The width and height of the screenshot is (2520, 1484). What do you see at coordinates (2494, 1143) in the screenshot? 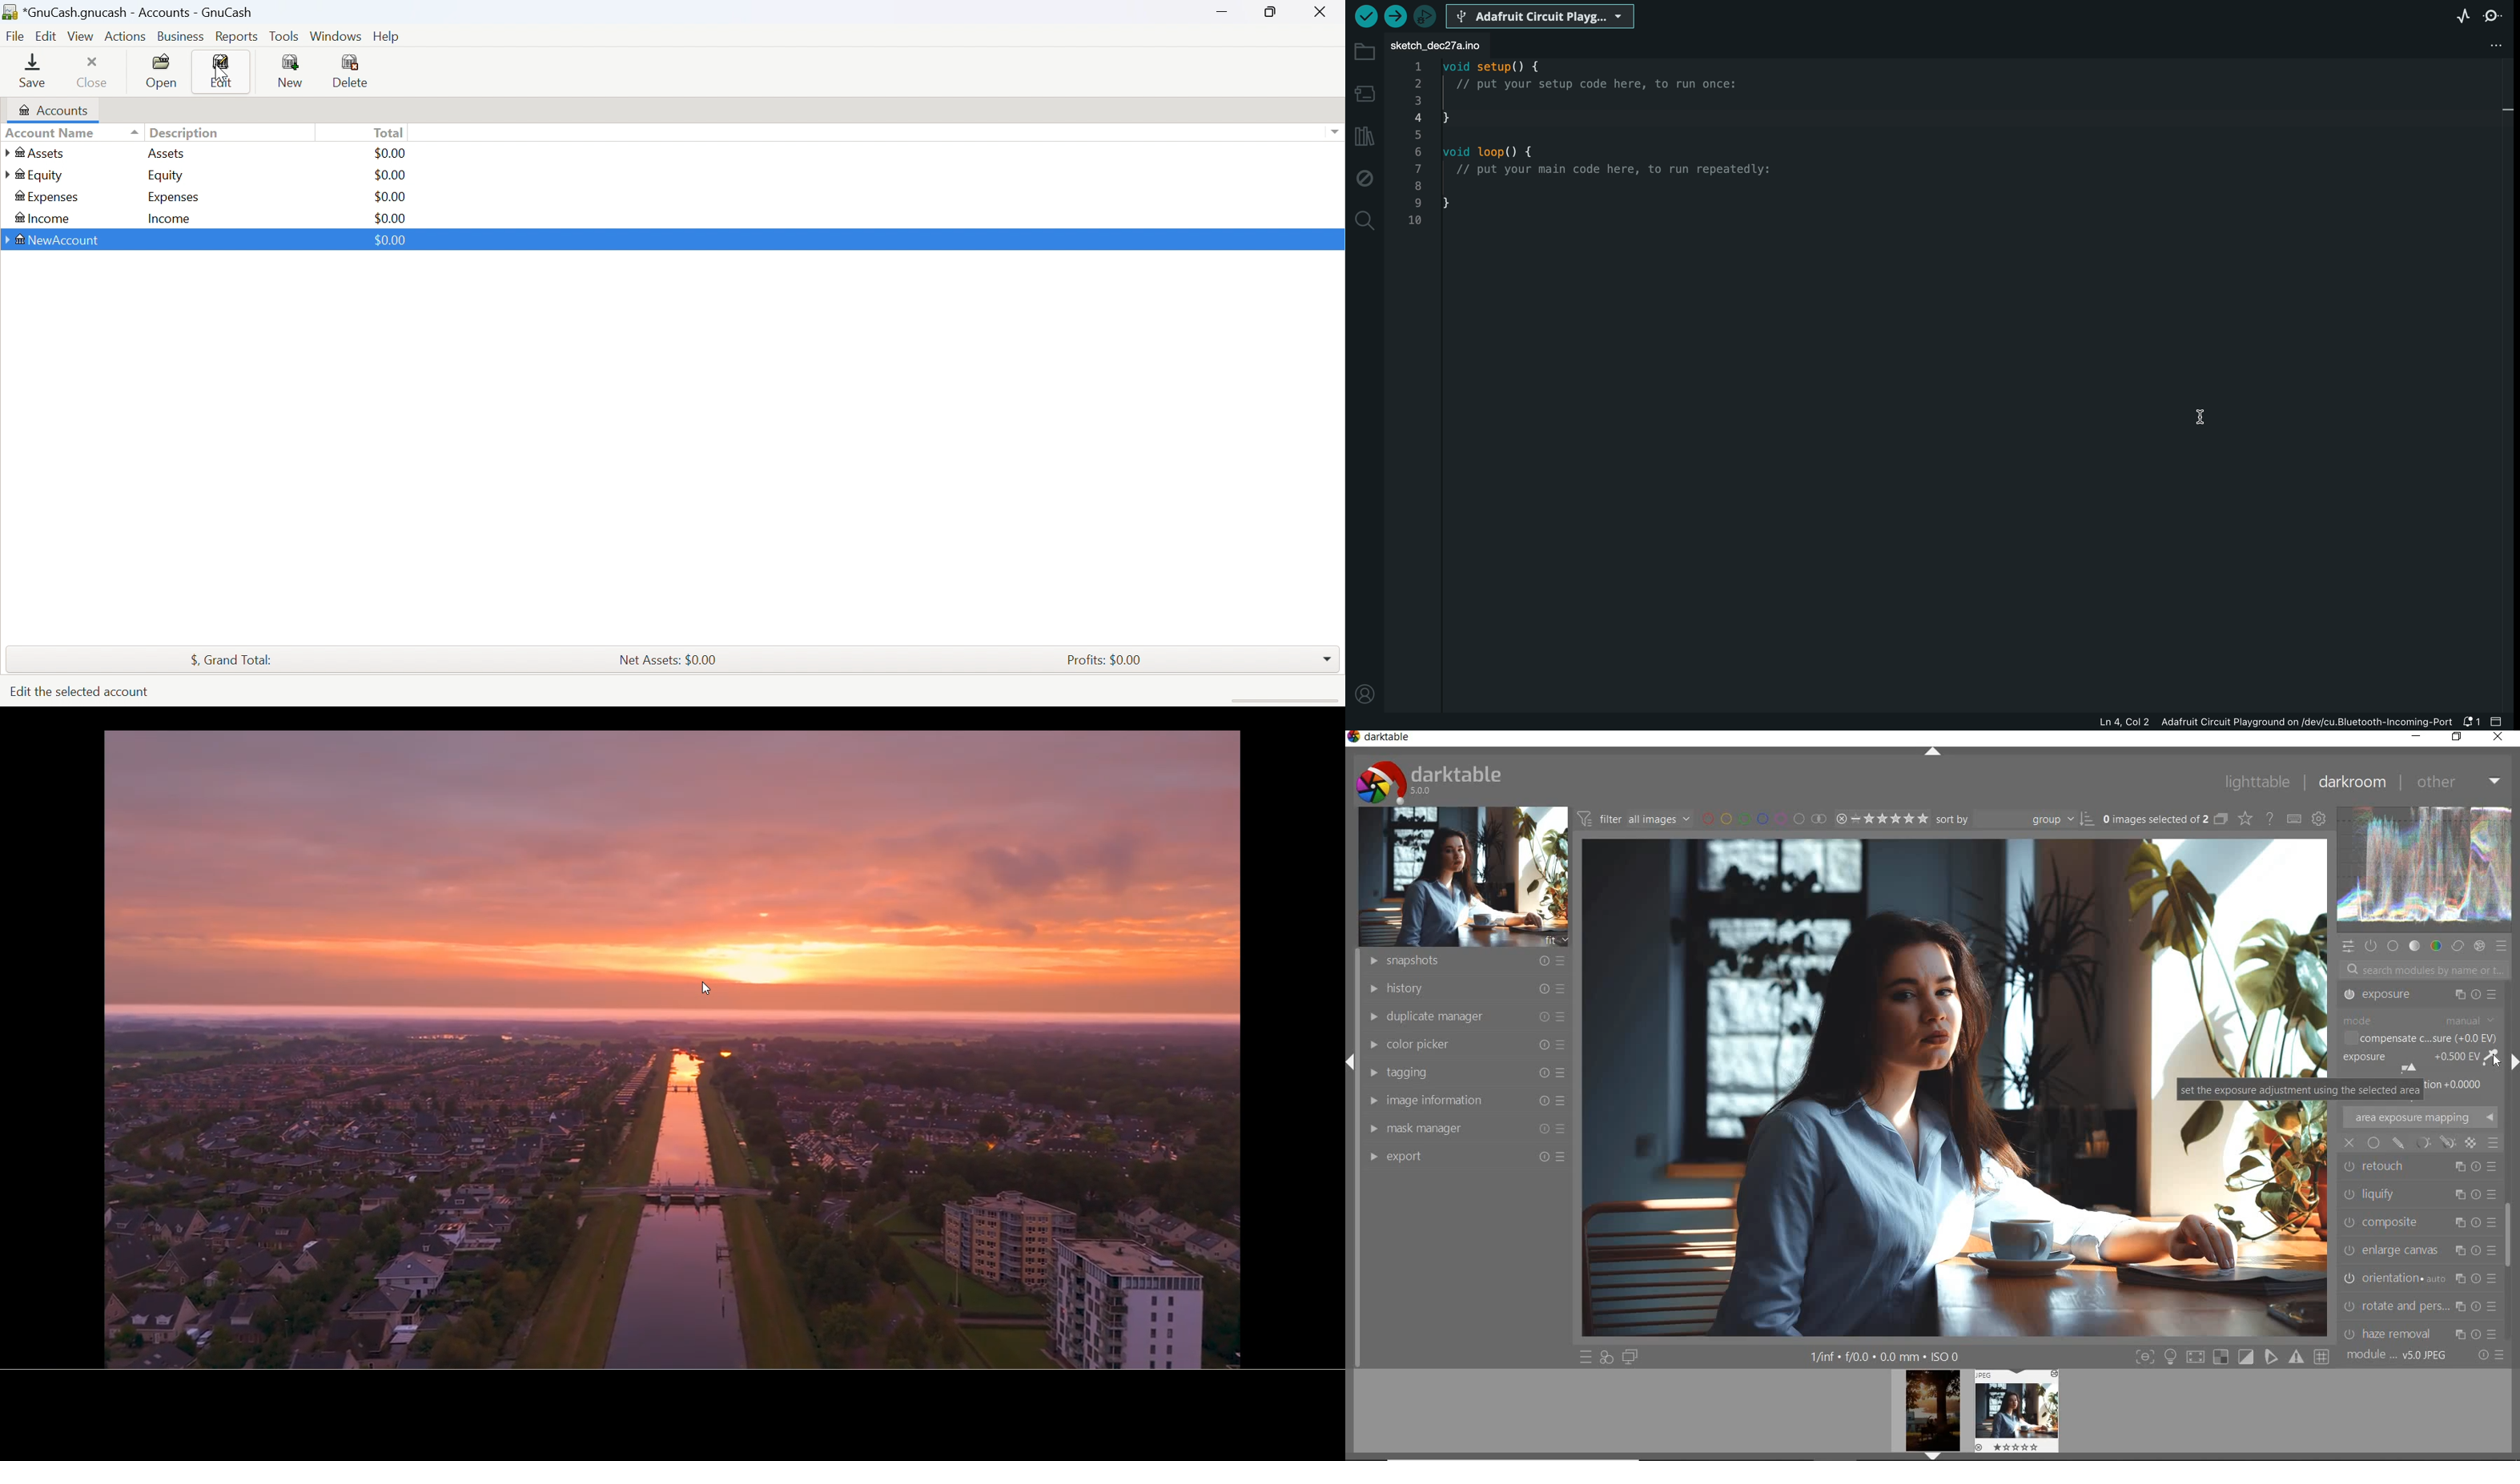
I see `blending options` at bounding box center [2494, 1143].